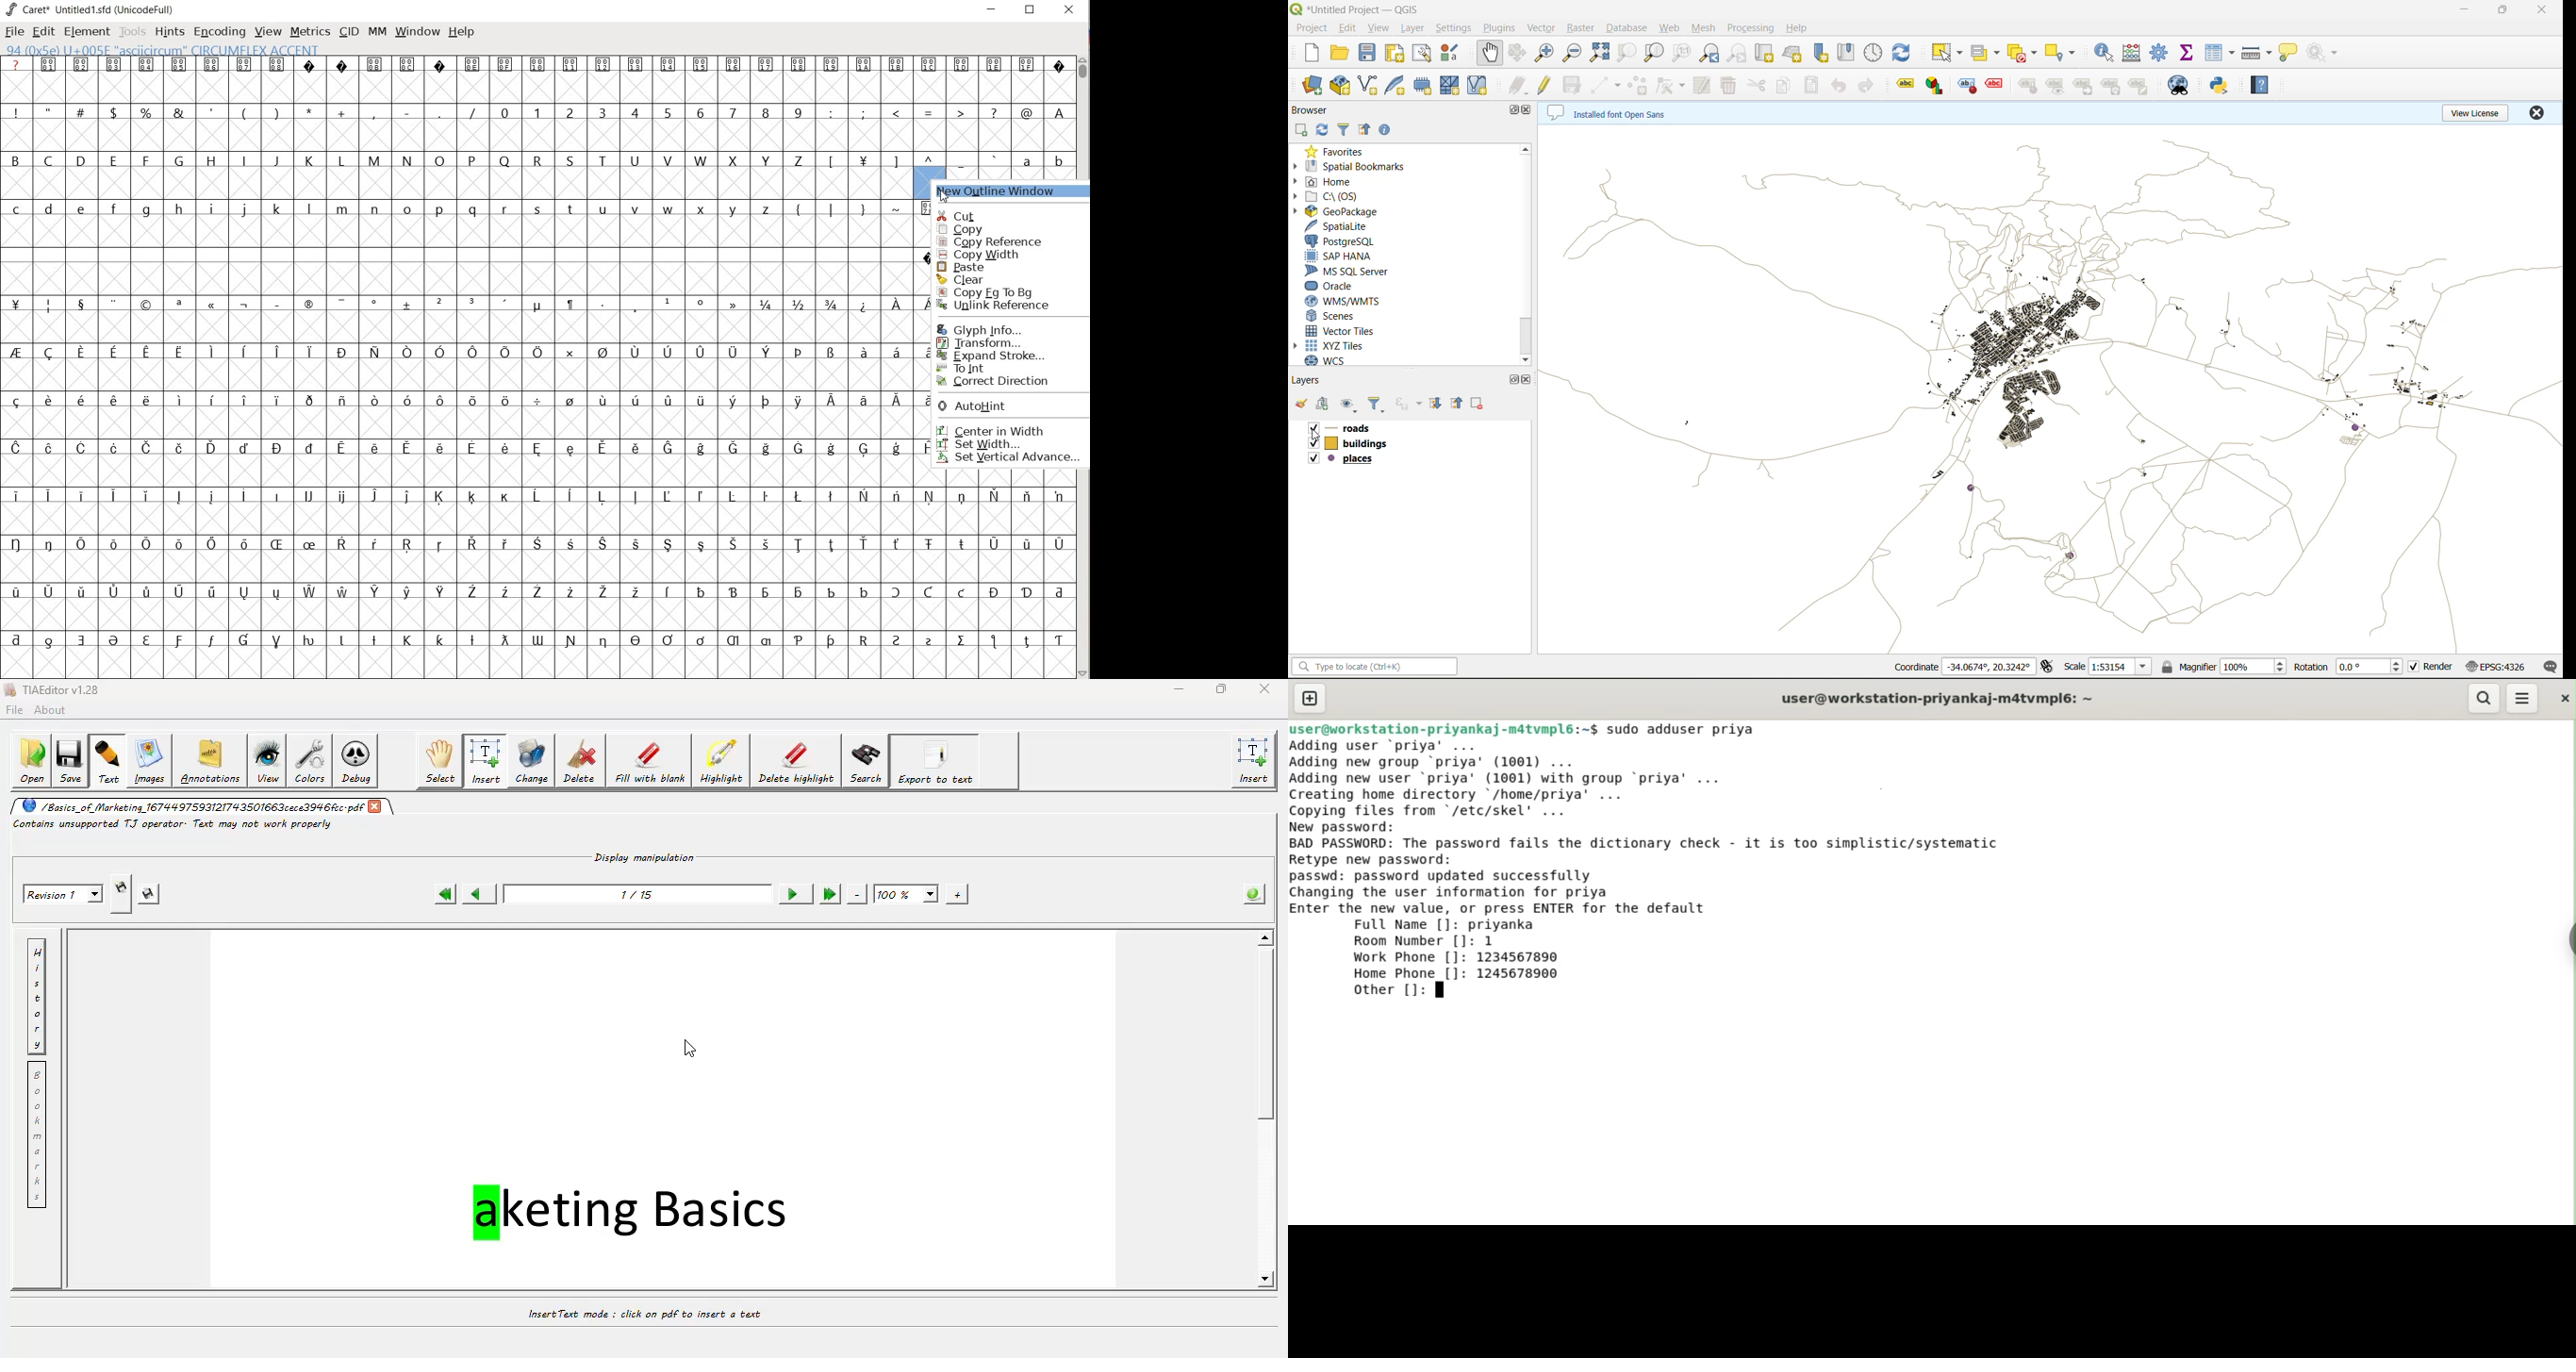 This screenshot has height=1372, width=2576. What do you see at coordinates (2180, 86) in the screenshot?
I see `metasearch` at bounding box center [2180, 86].